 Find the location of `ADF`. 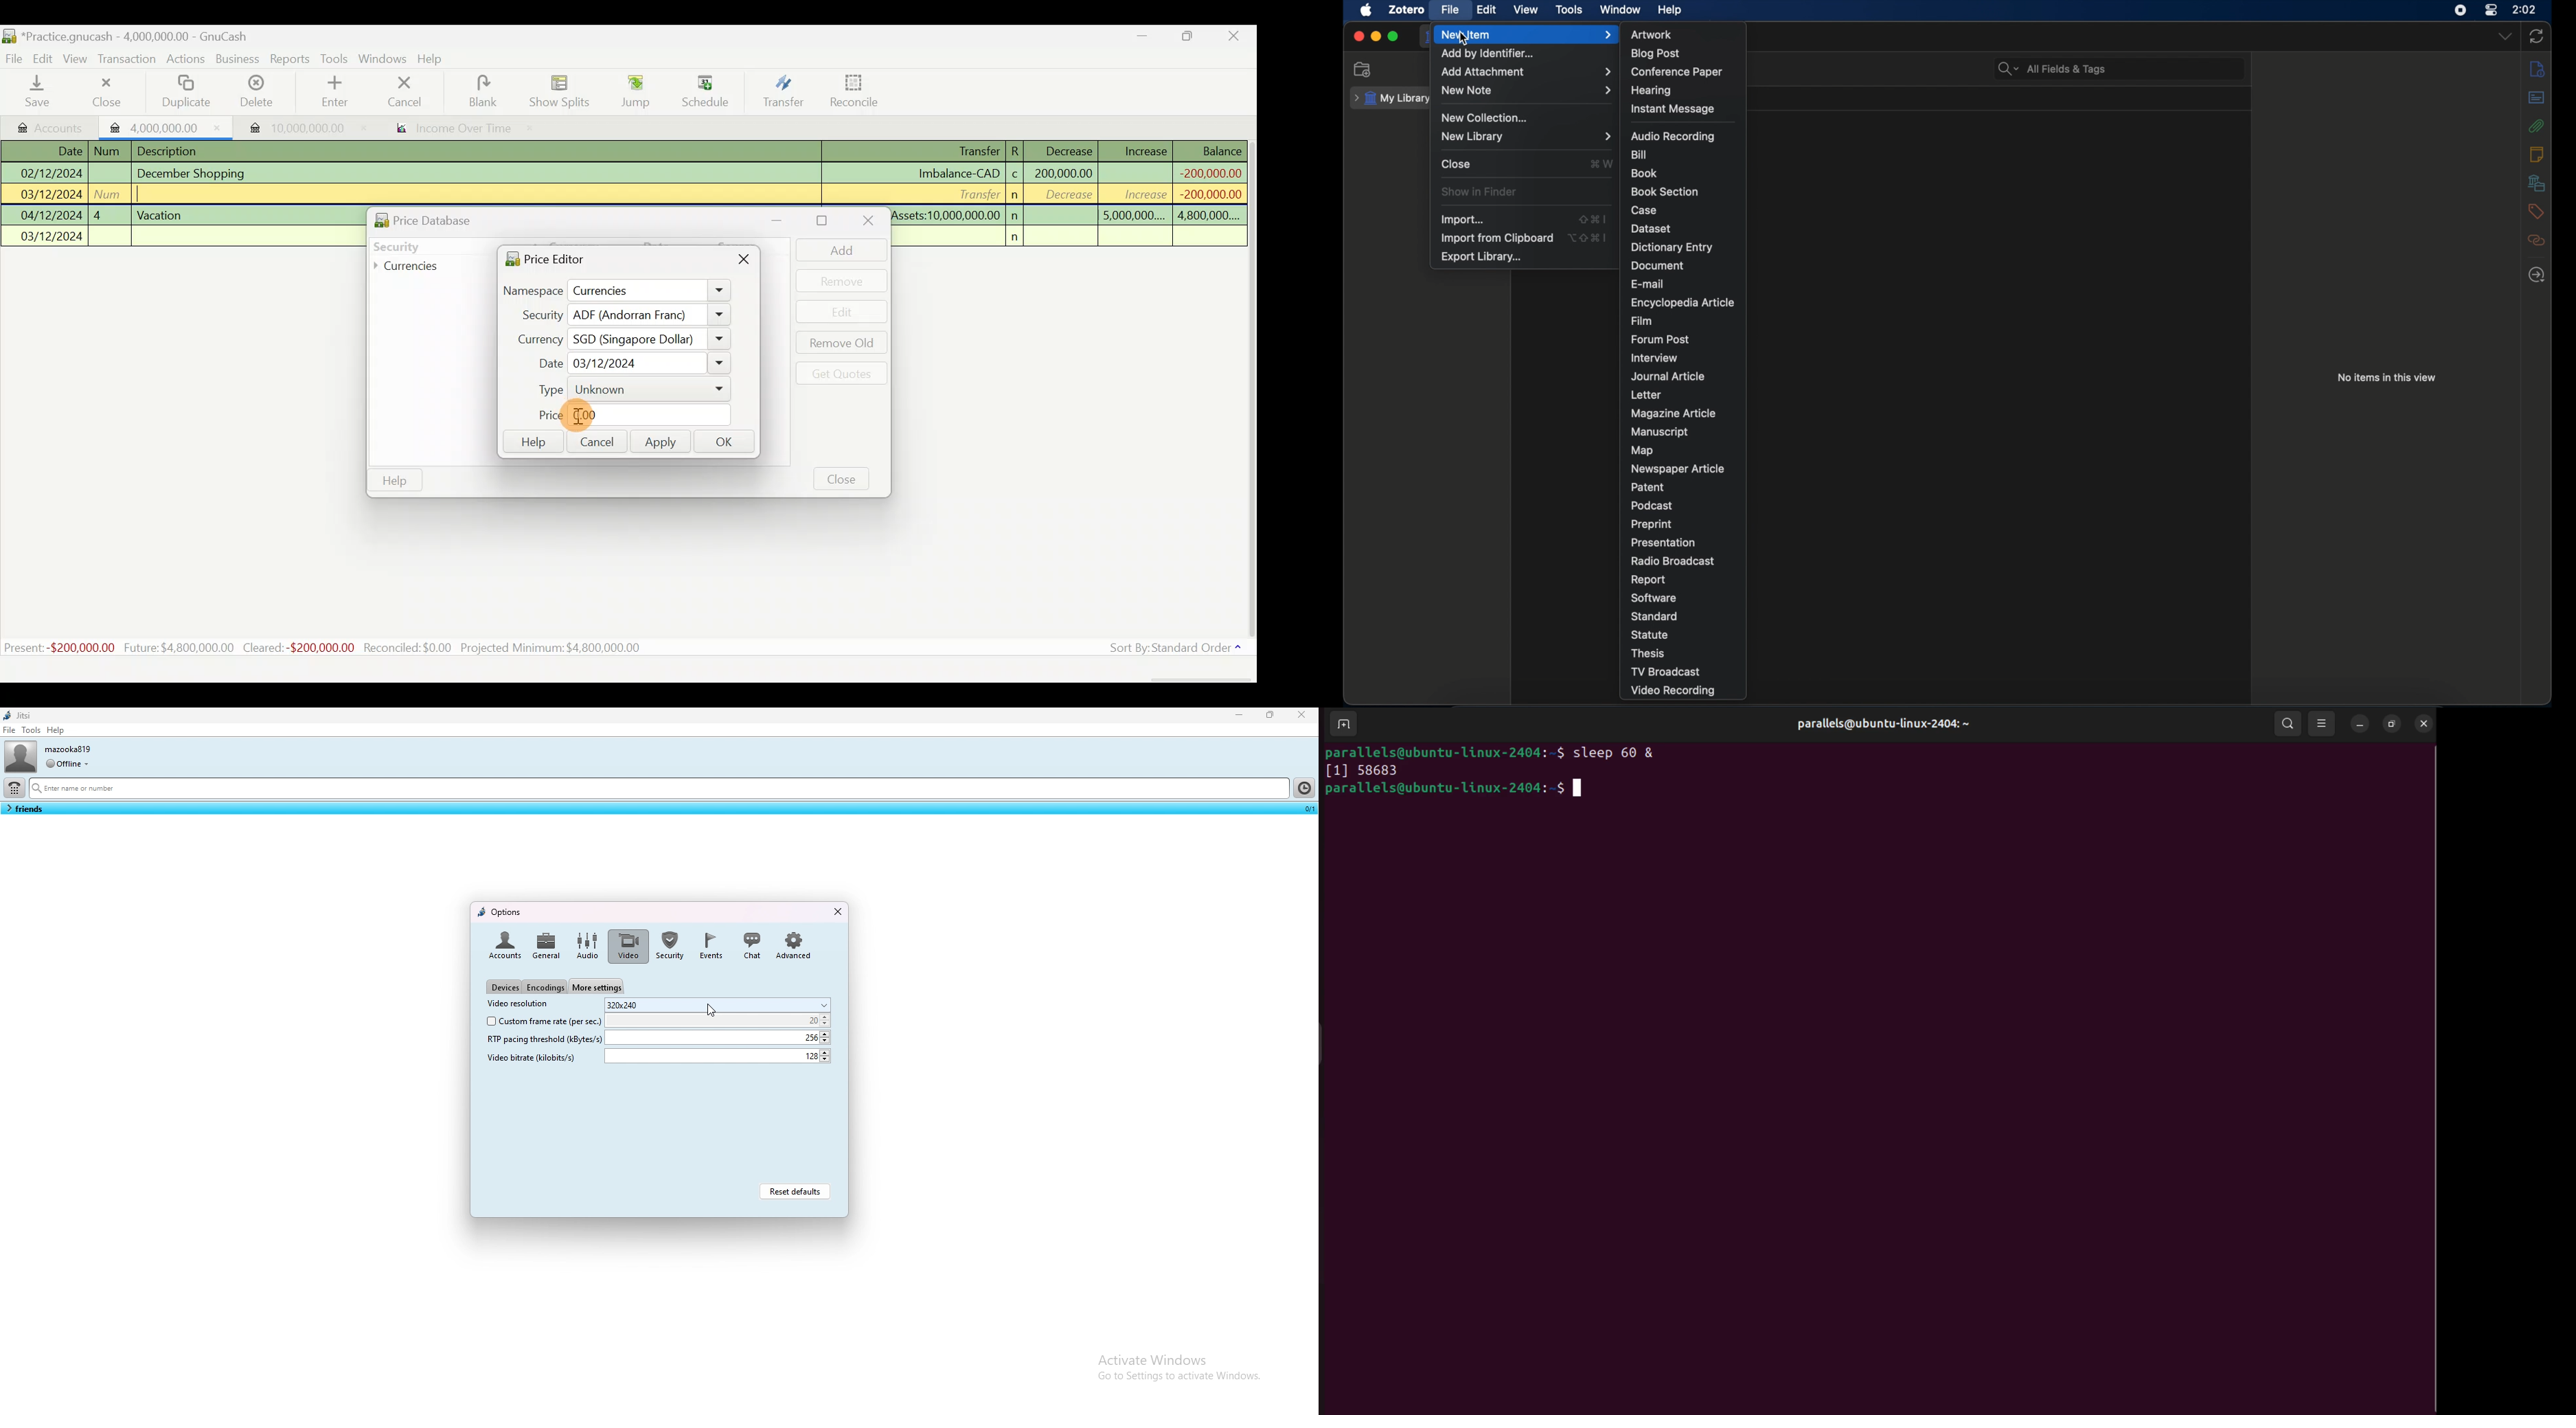

ADF is located at coordinates (649, 315).